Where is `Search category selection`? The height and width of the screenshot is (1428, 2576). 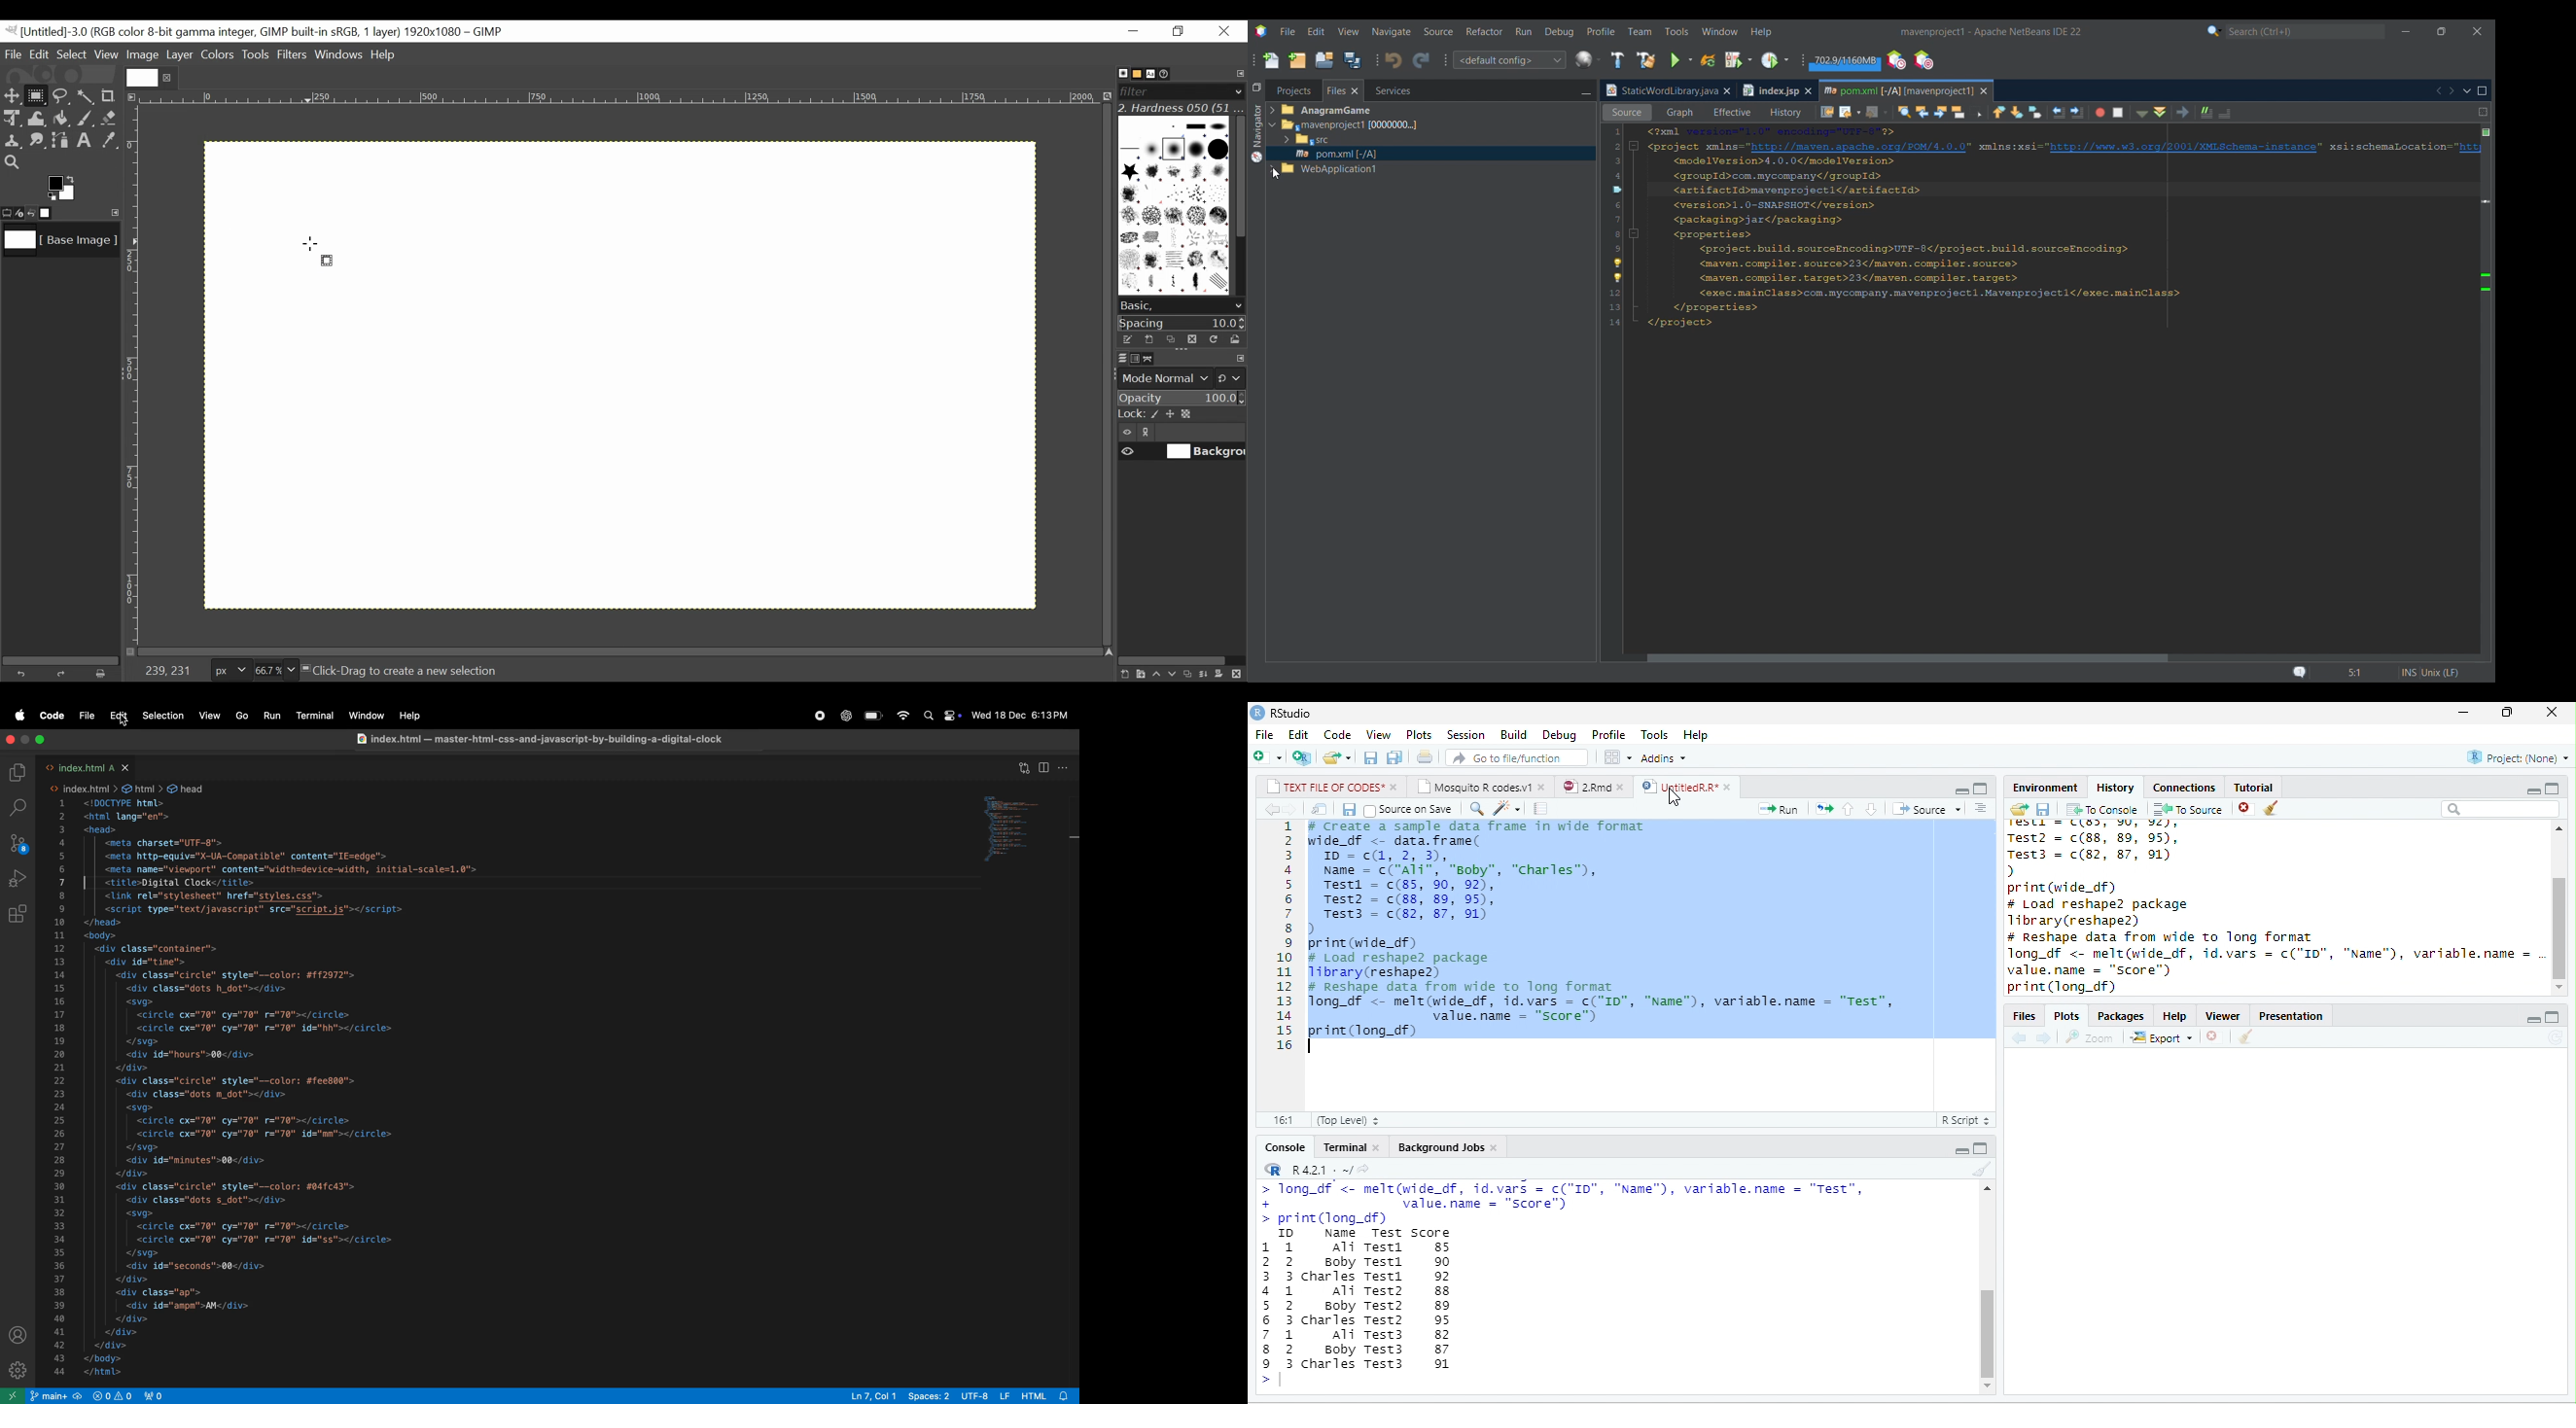 Search category selection is located at coordinates (2215, 31).